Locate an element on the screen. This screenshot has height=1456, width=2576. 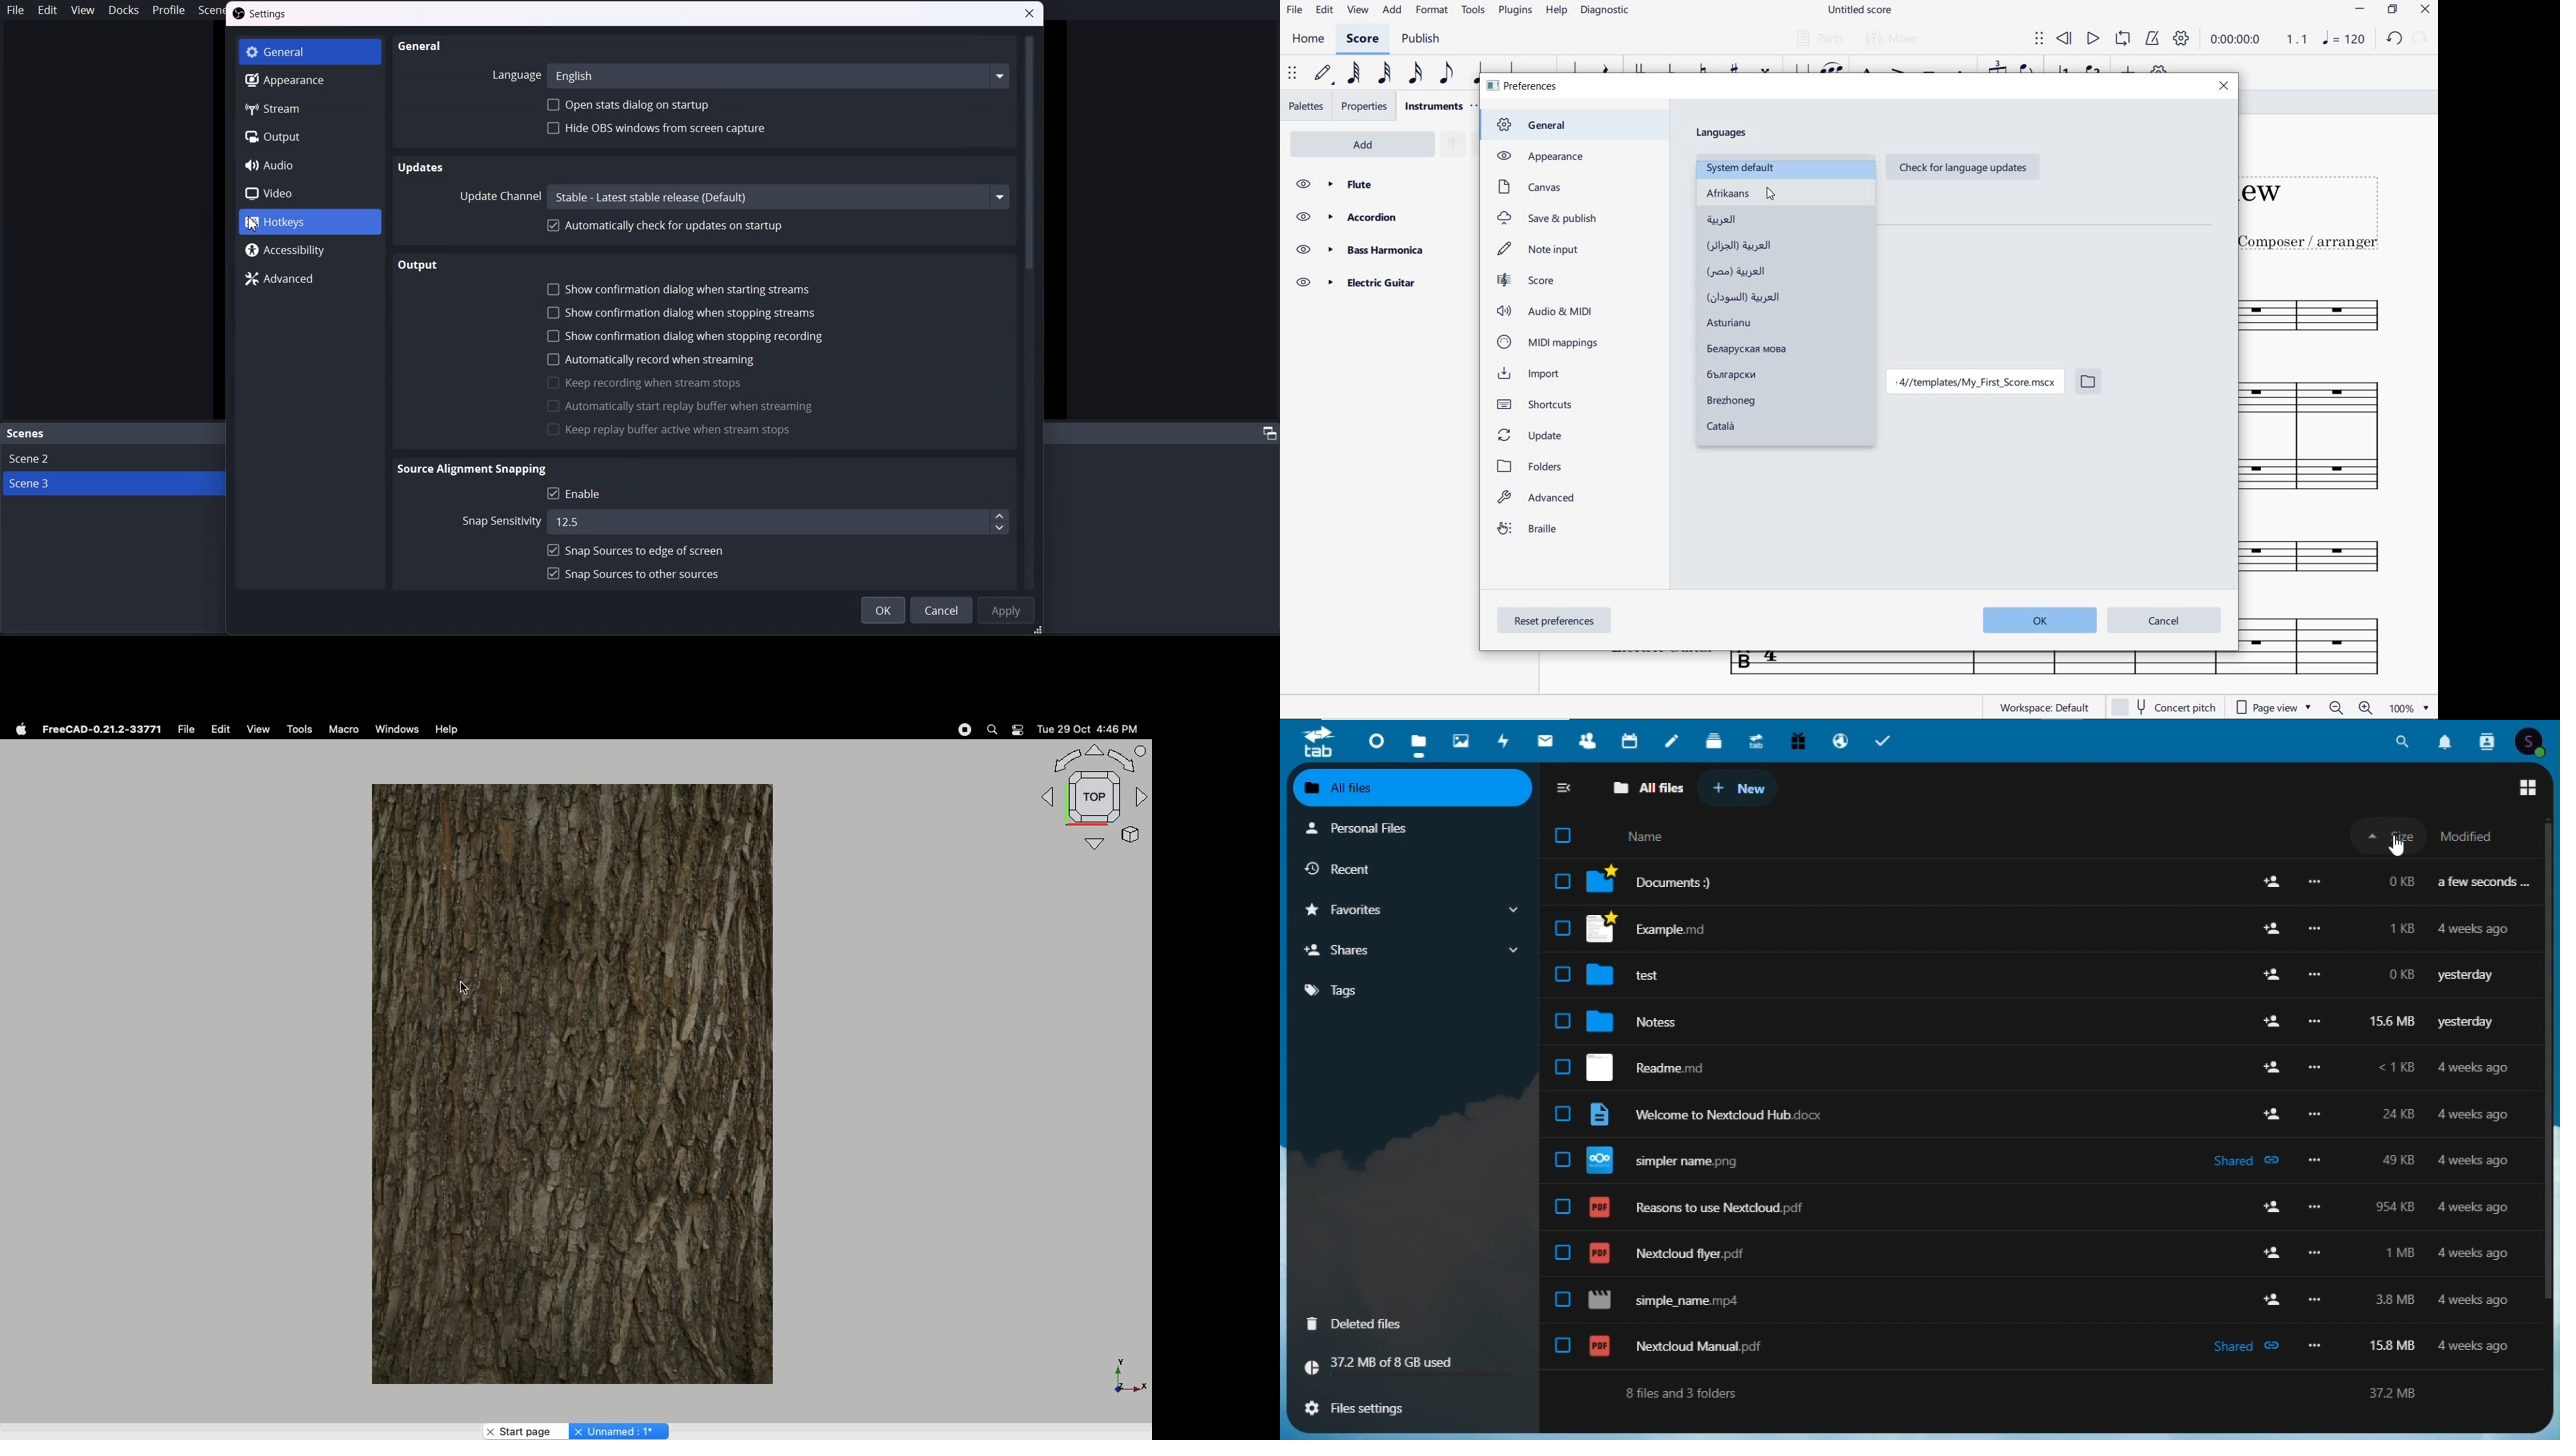
Automatically Check for updates on startup is located at coordinates (666, 226).